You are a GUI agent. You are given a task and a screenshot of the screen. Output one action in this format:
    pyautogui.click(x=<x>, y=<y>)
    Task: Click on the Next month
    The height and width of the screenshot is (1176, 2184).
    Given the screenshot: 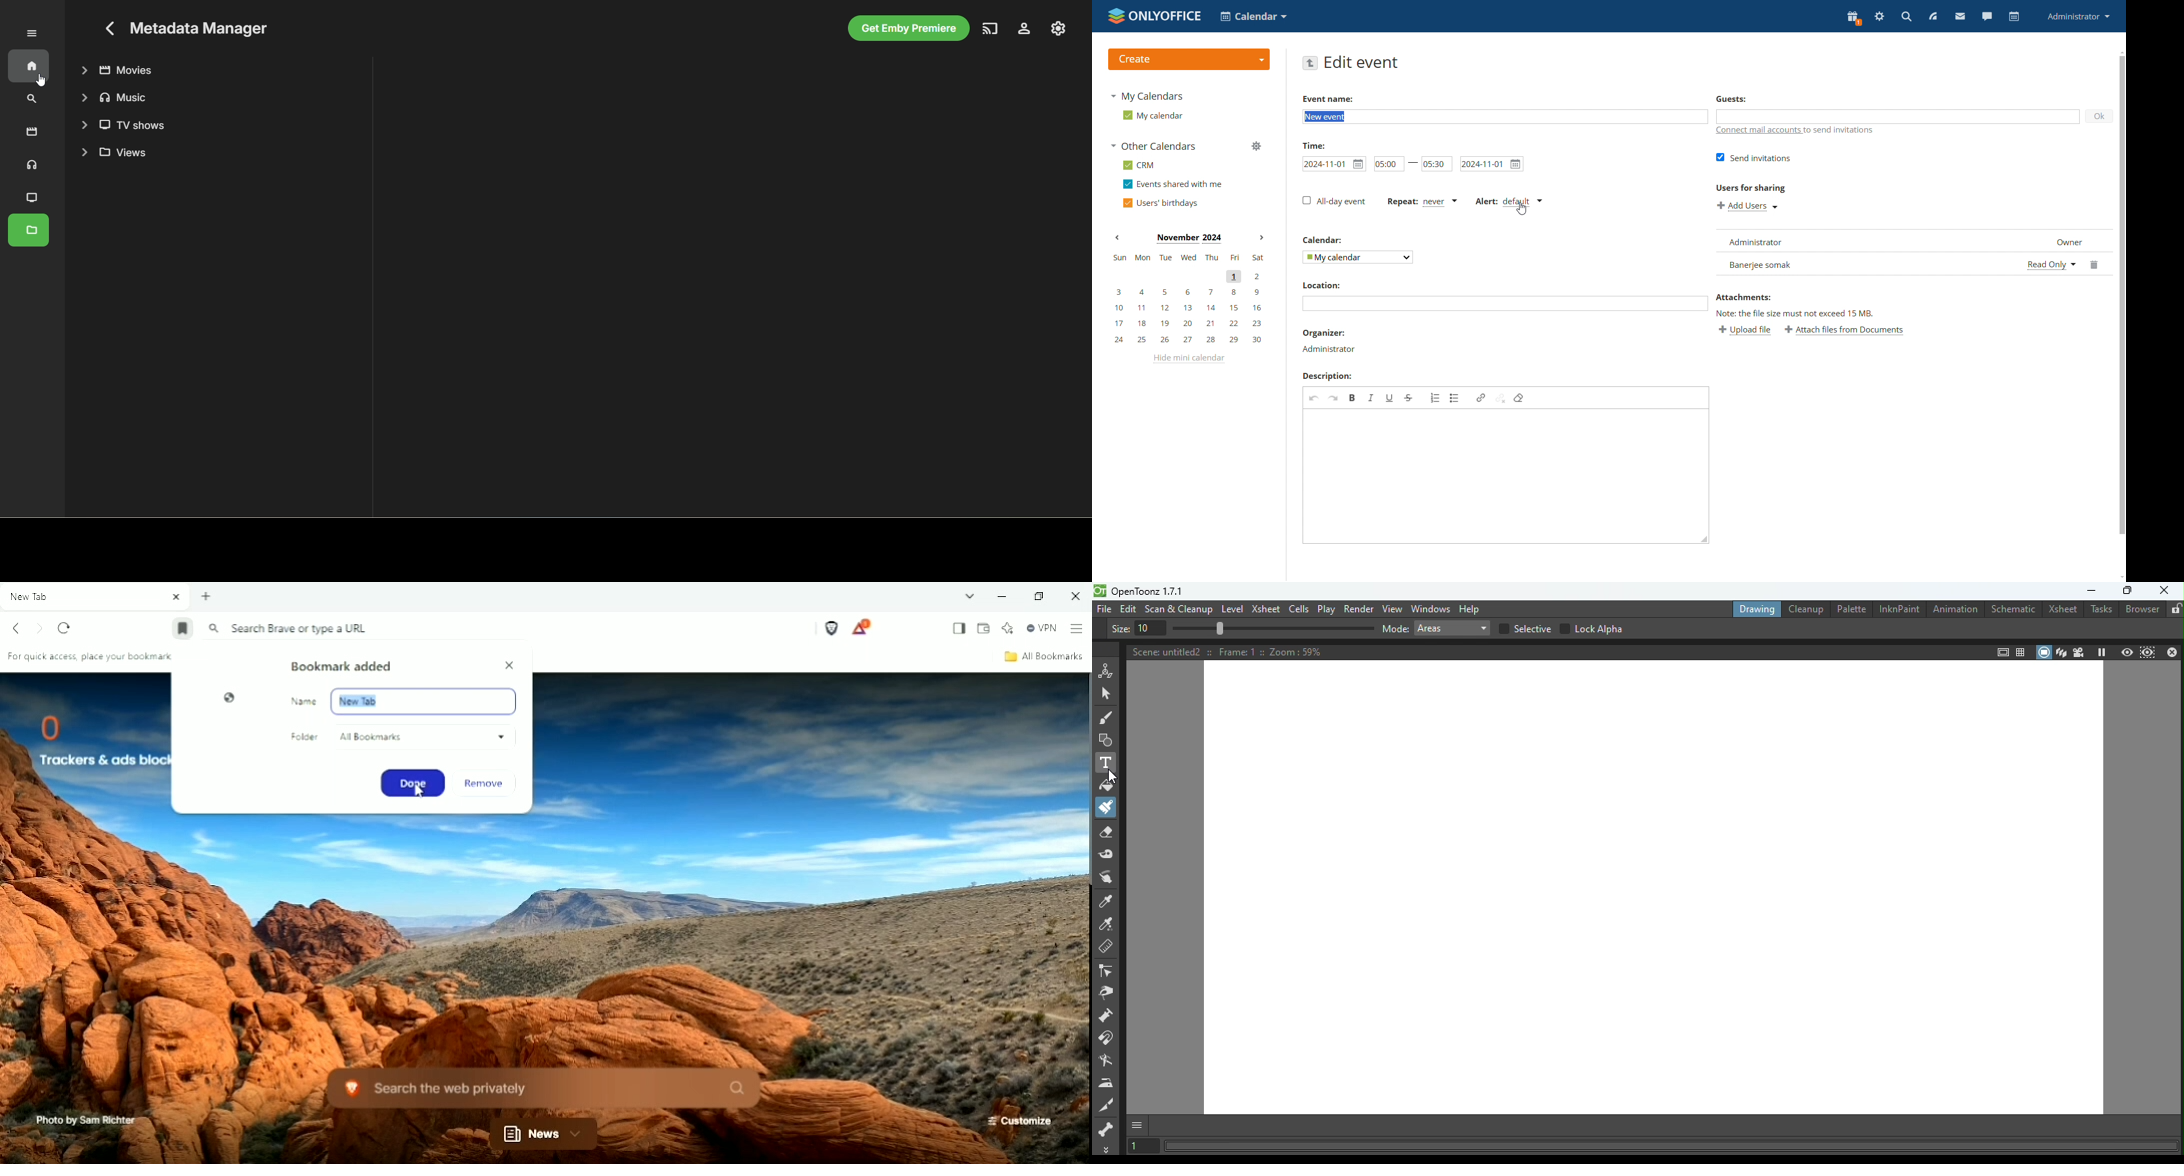 What is the action you would take?
    pyautogui.click(x=1261, y=238)
    